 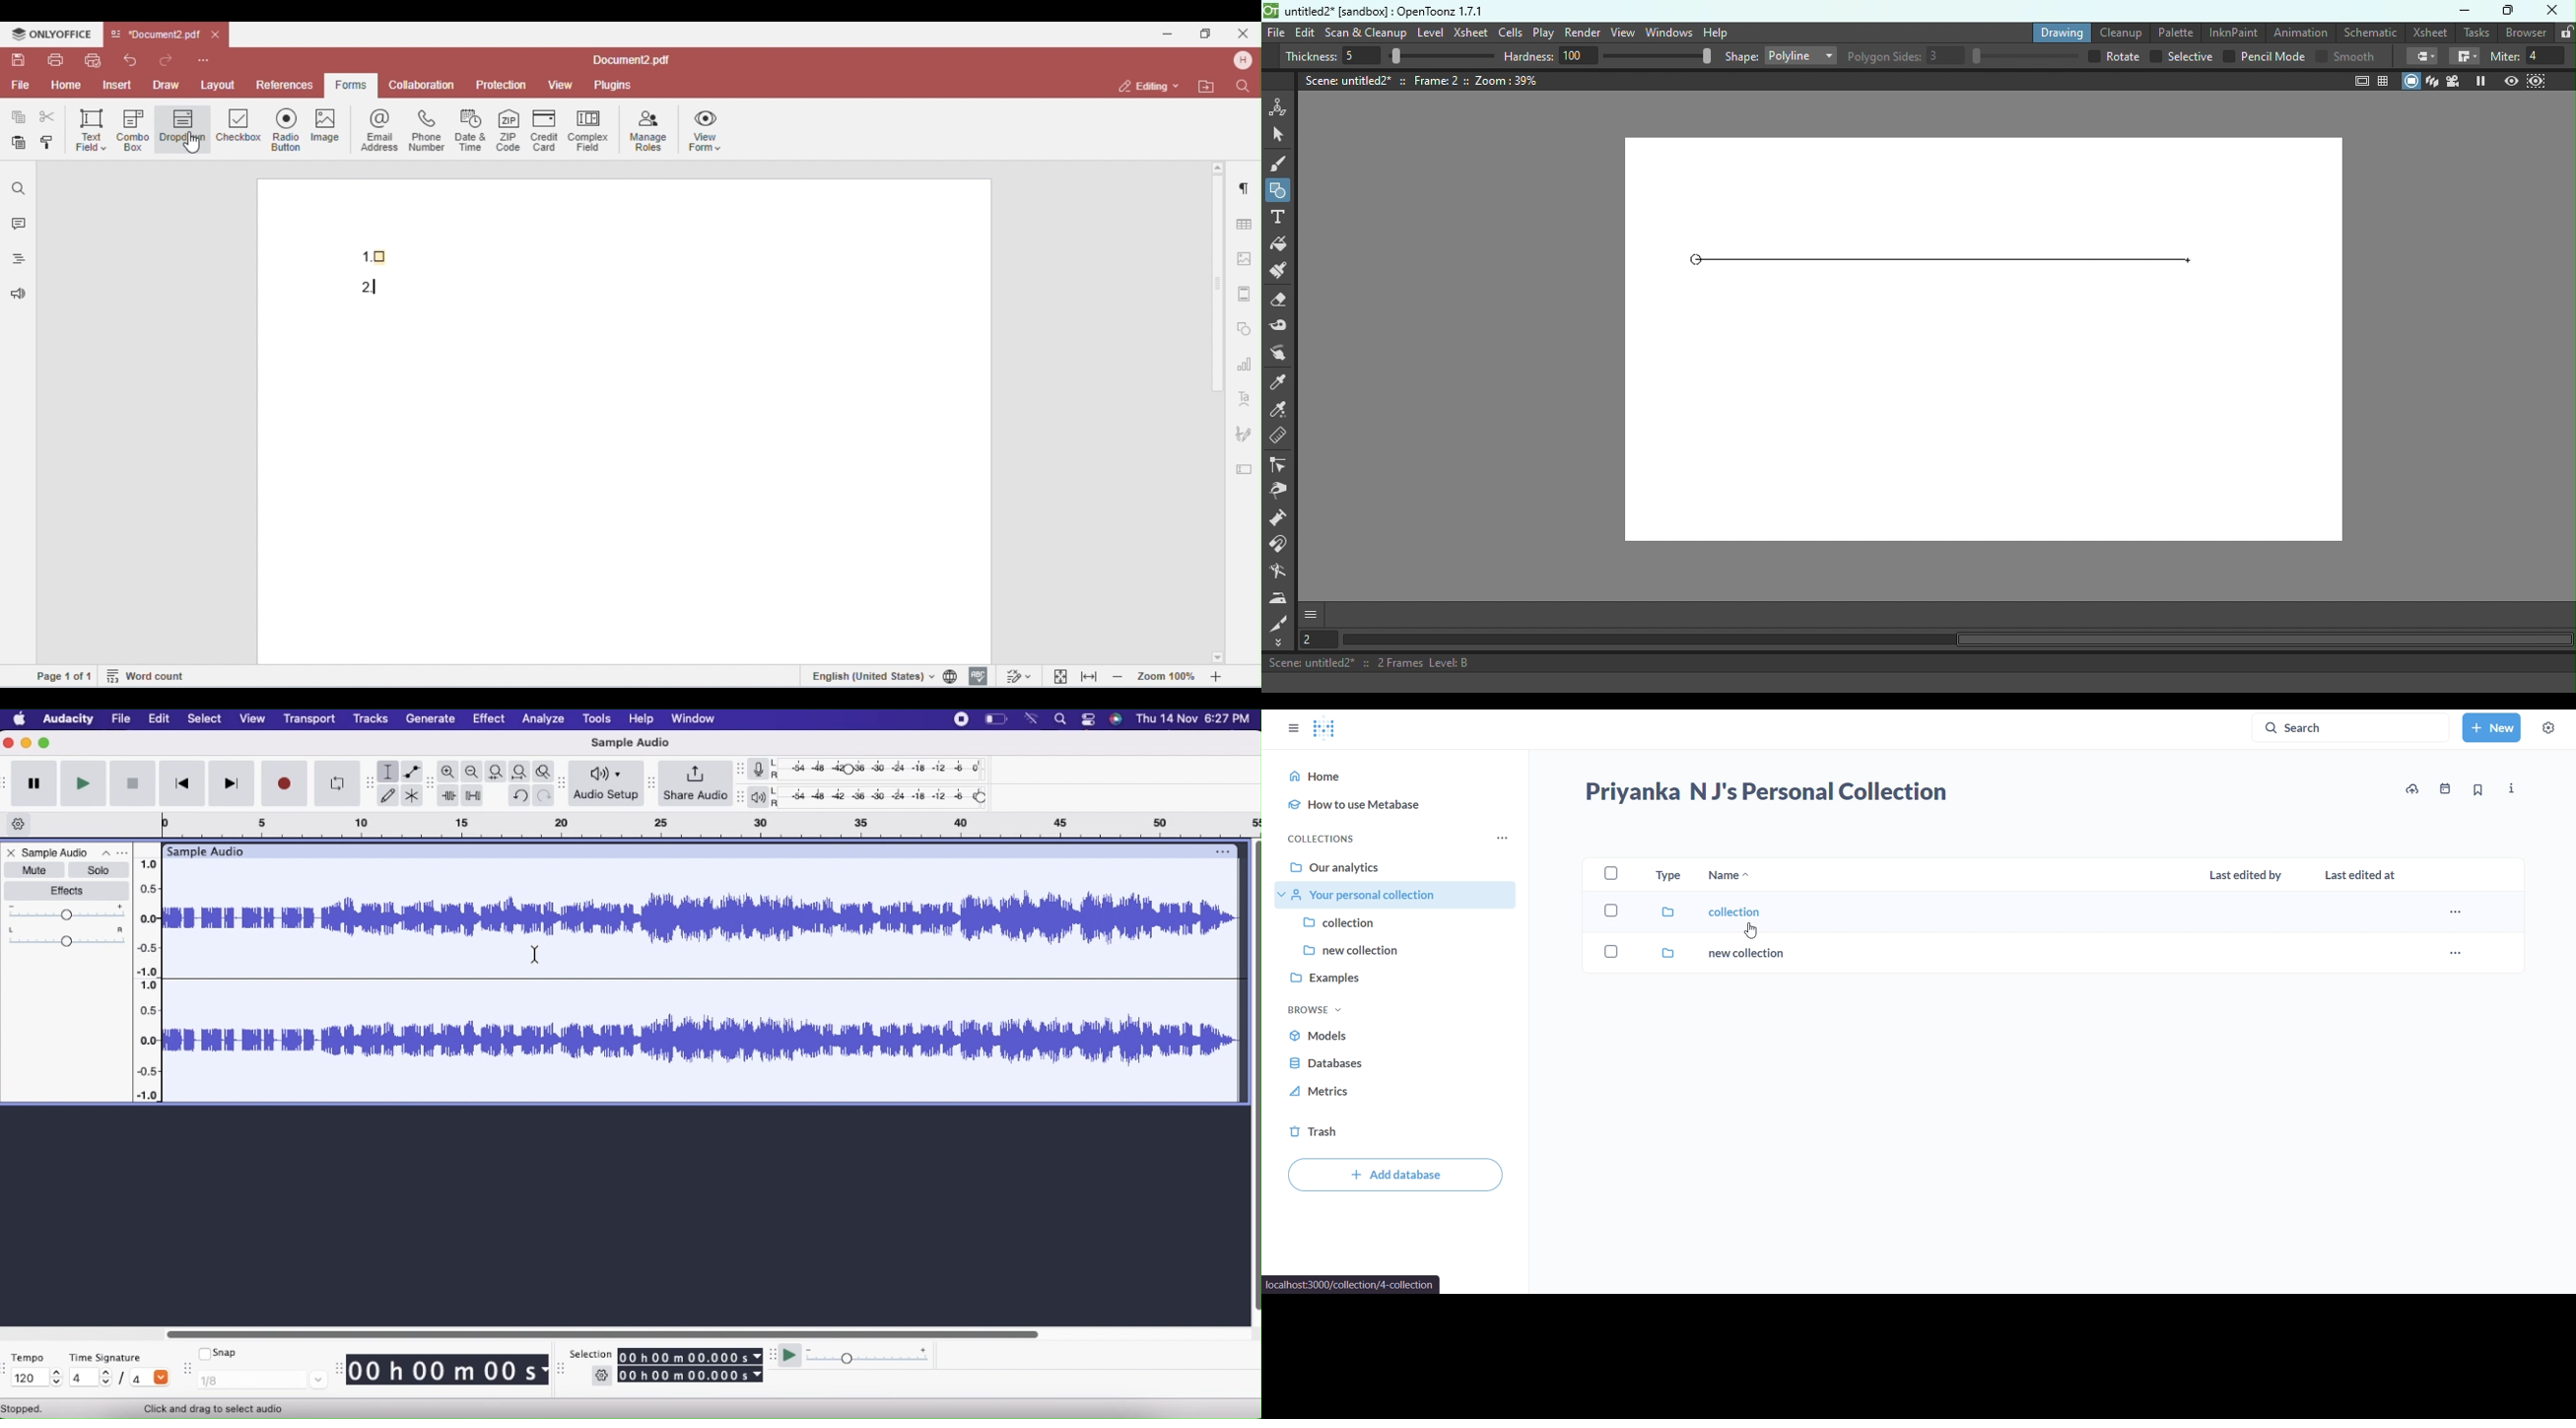 I want to click on untitled2* [sandbox] : OpenToonz 1.7.1, so click(x=1373, y=10).